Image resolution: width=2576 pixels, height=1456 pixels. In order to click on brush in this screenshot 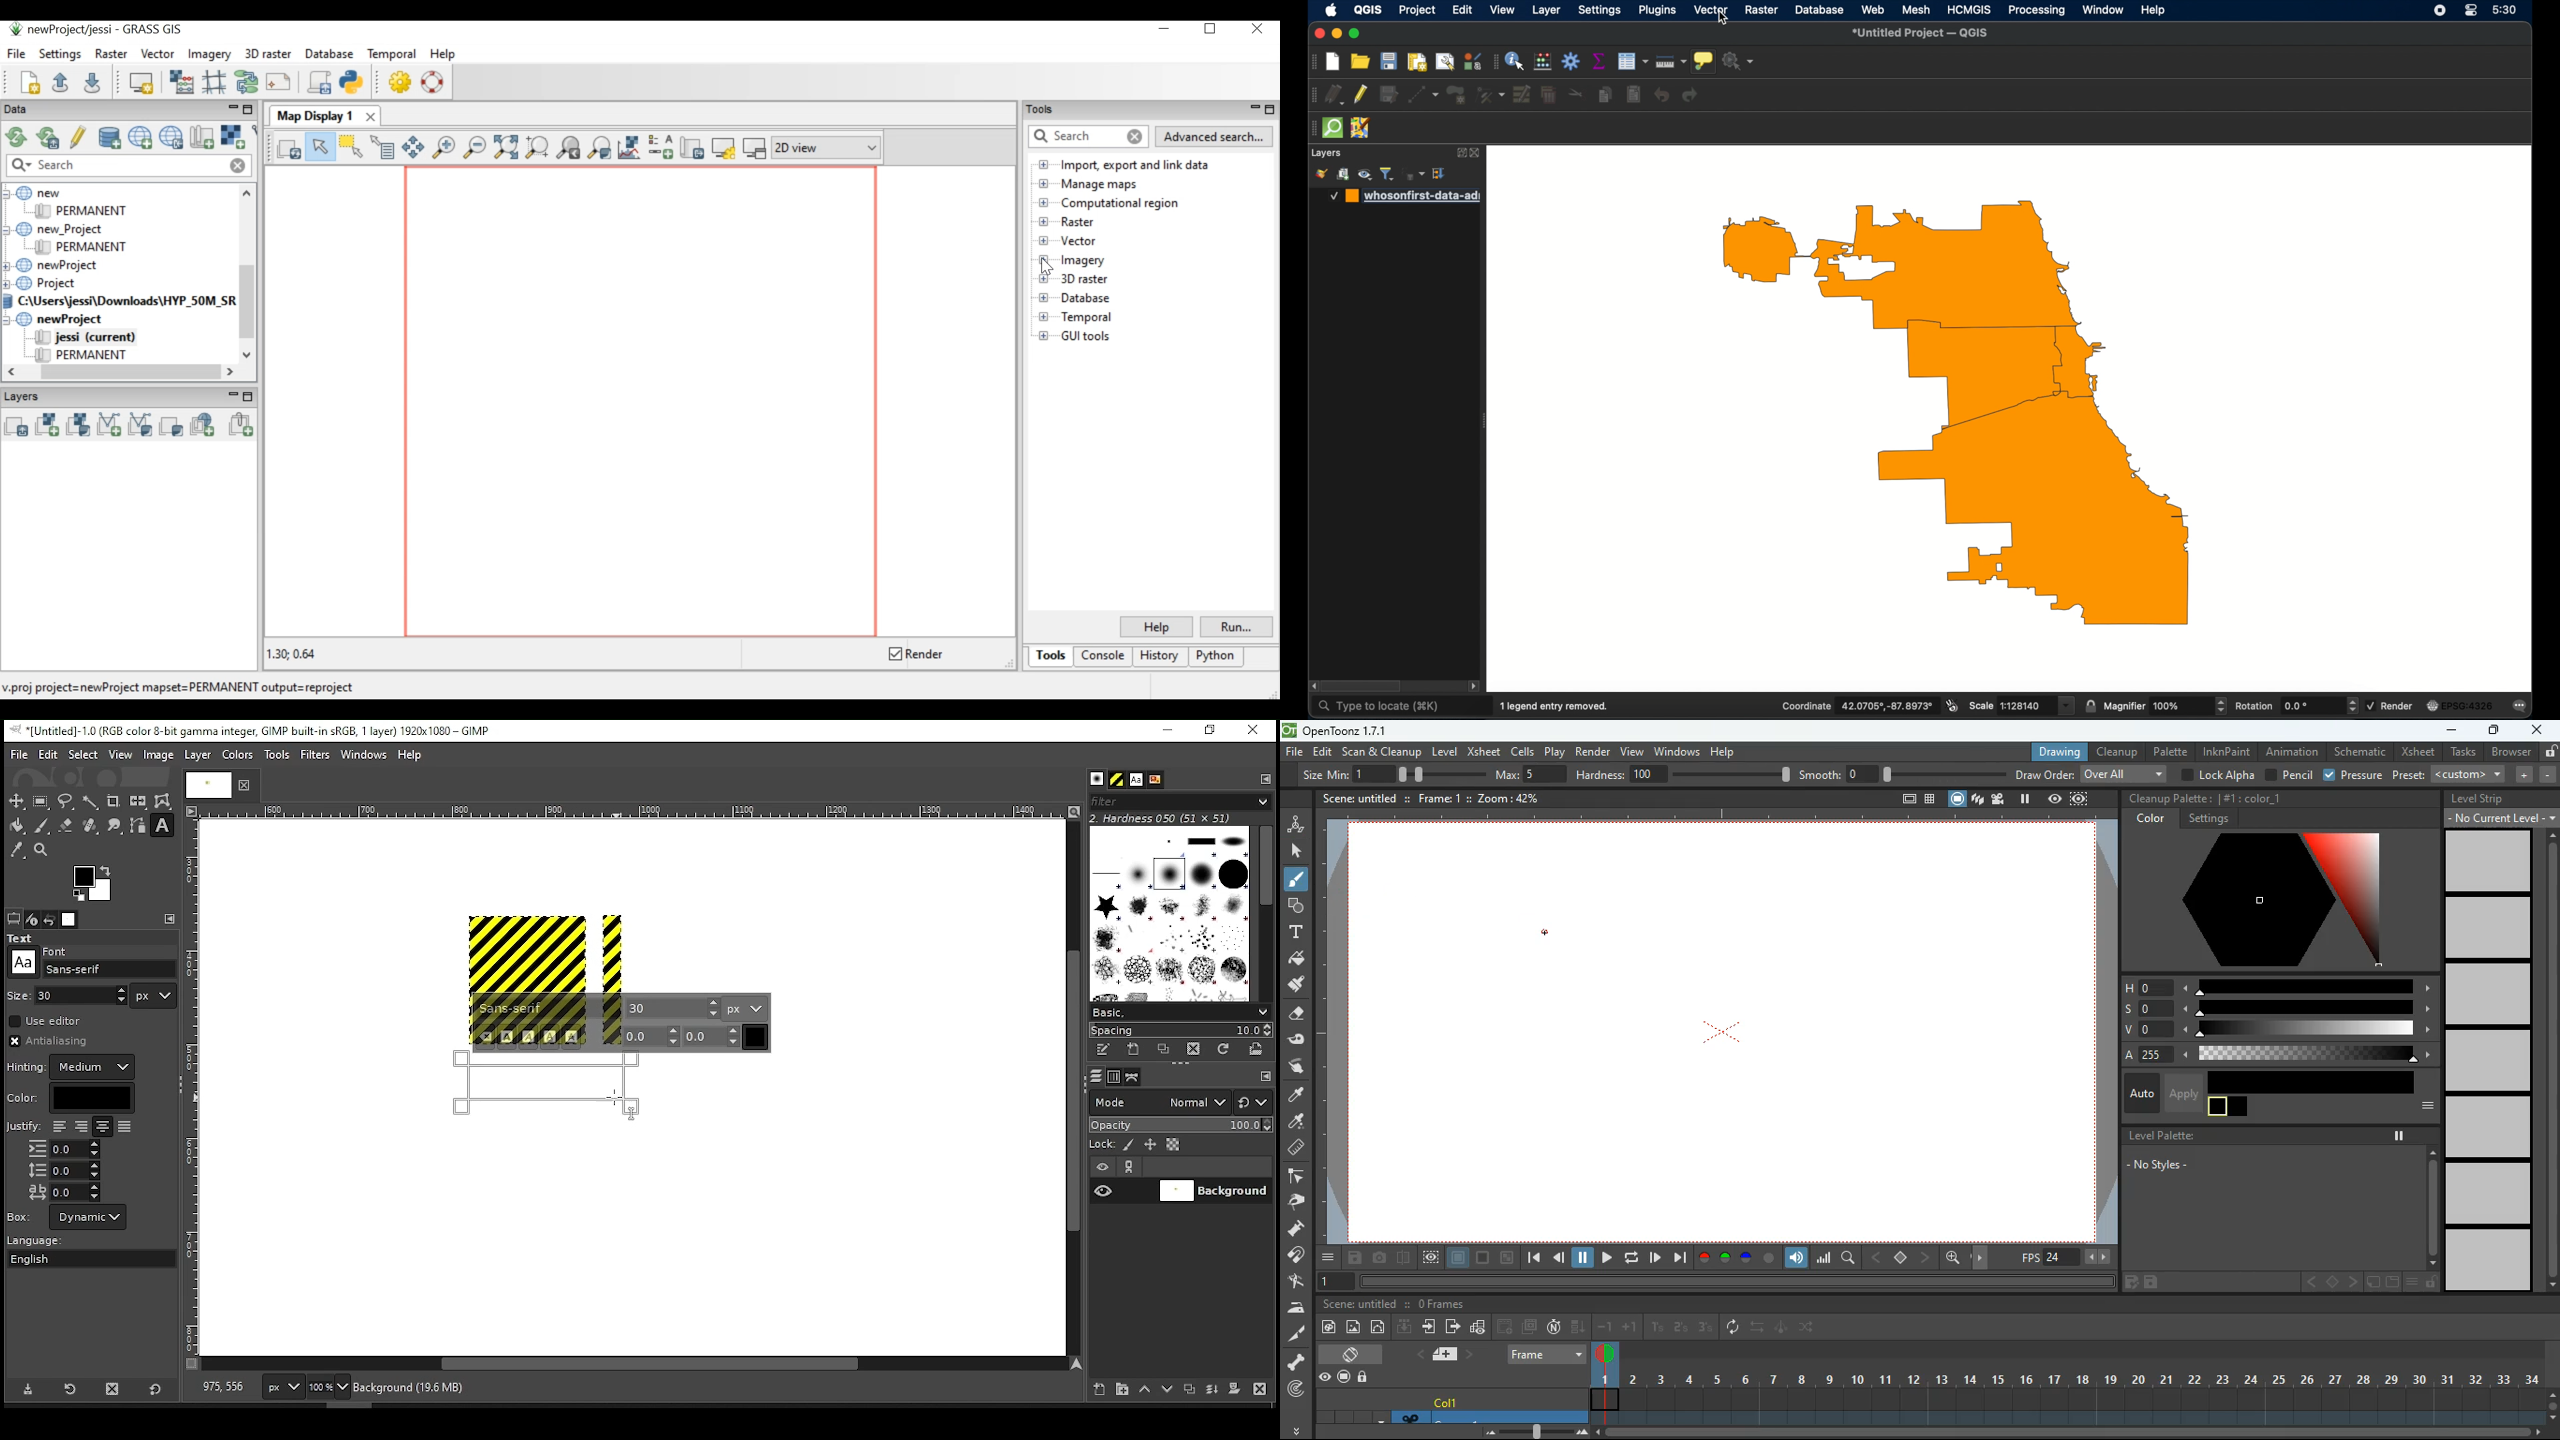, I will do `click(1298, 880)`.